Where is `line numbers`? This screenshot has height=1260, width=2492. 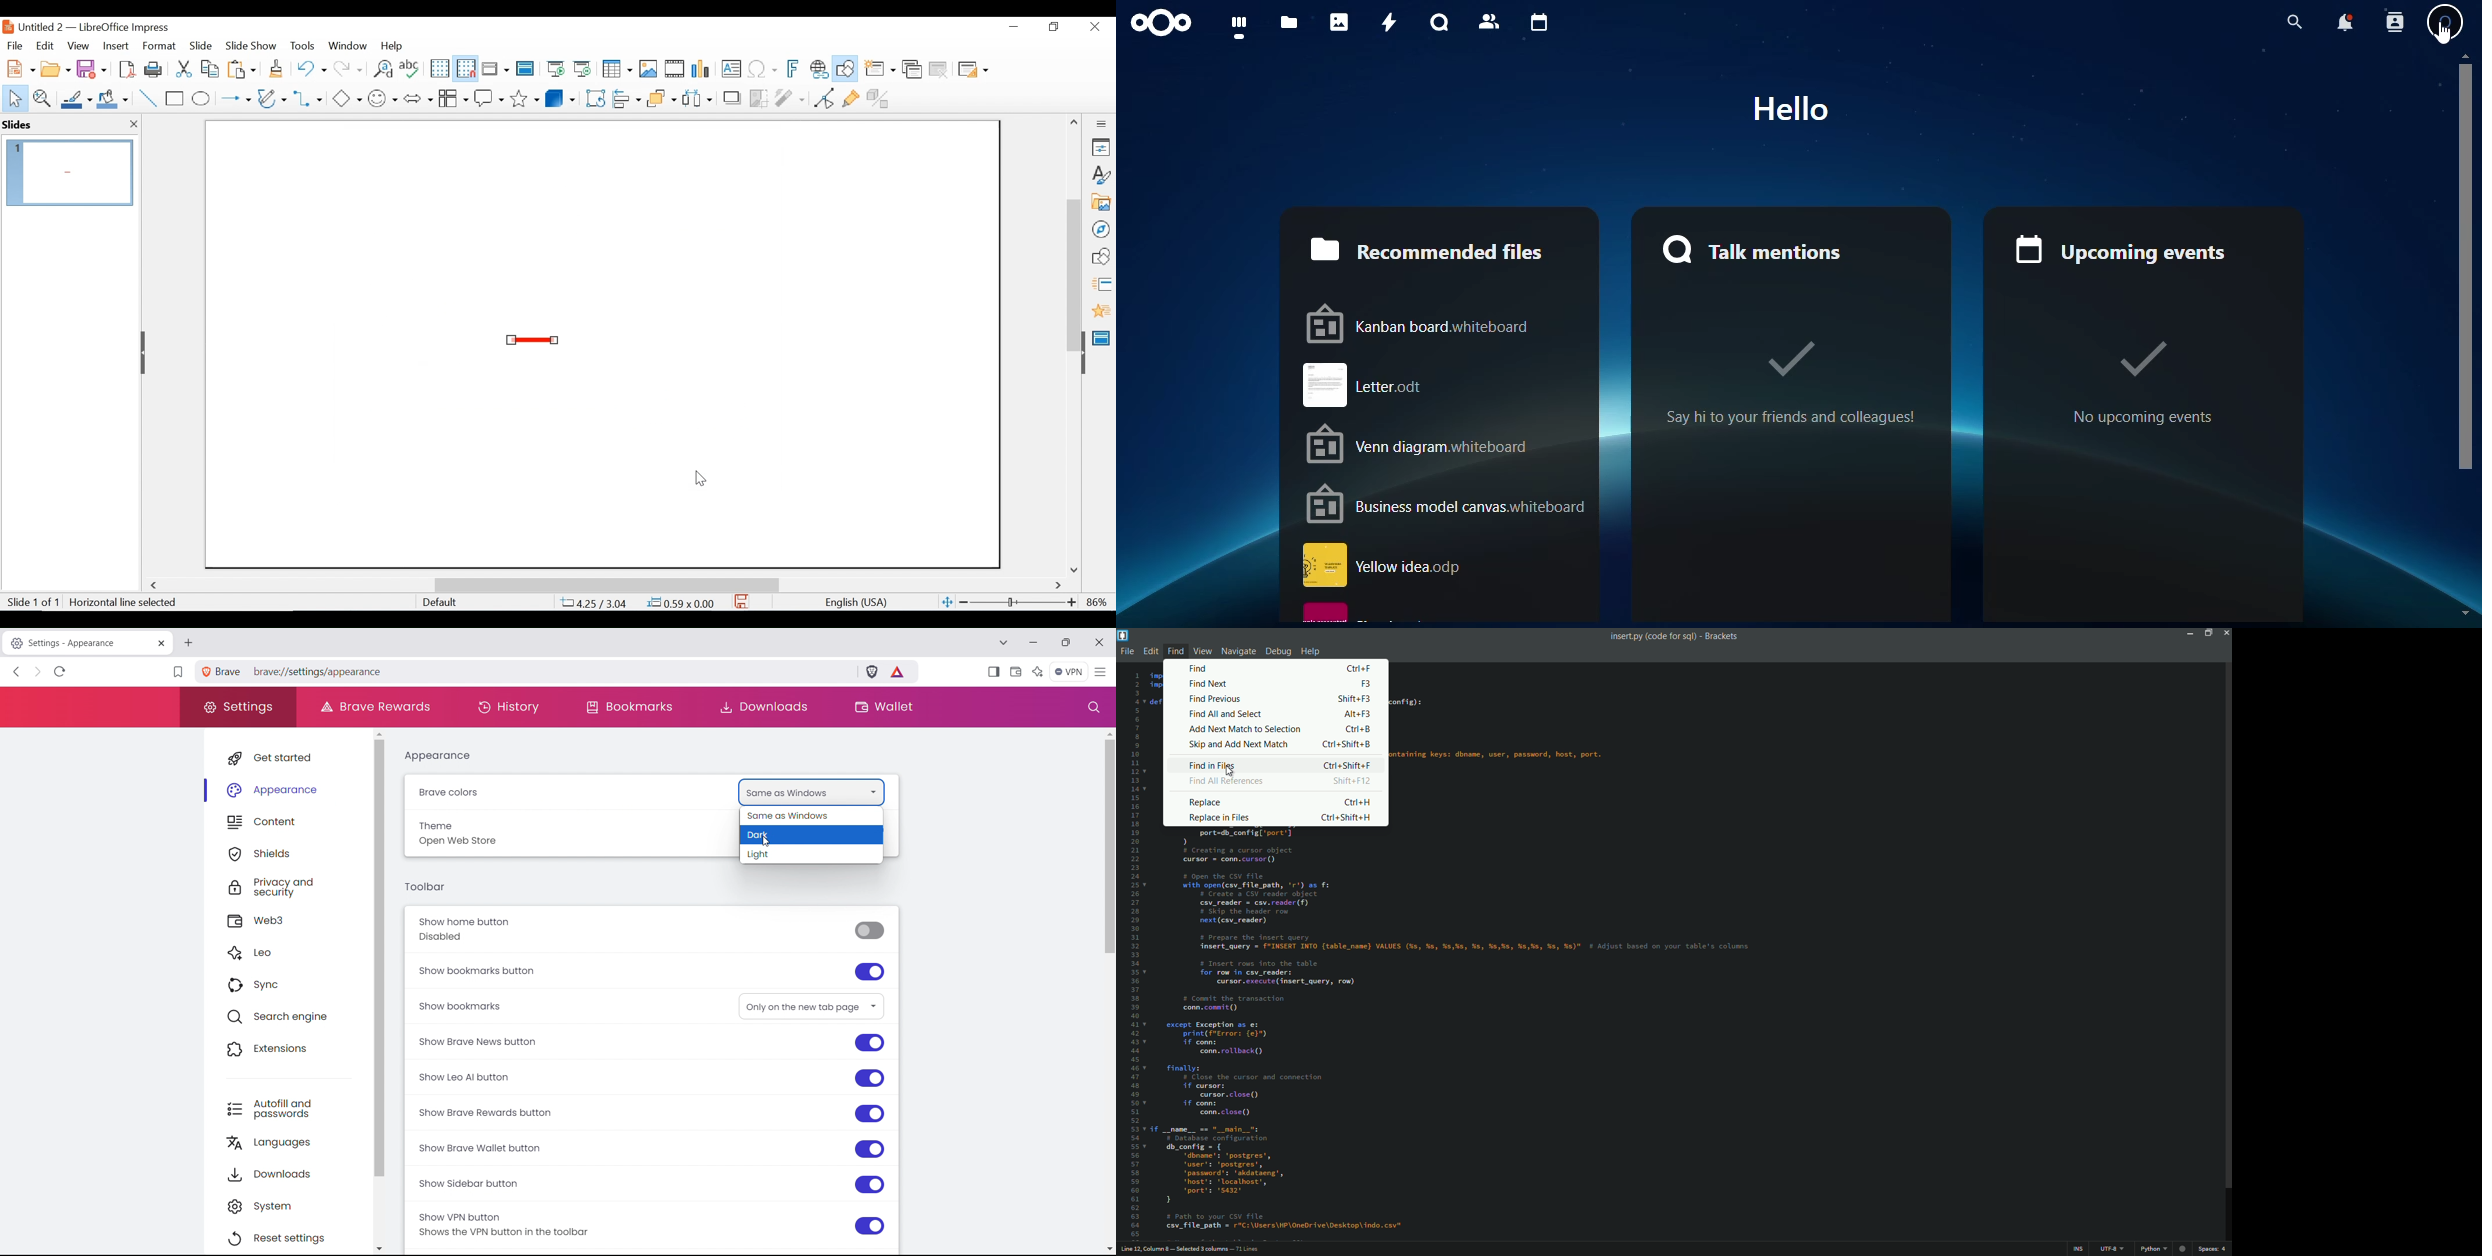 line numbers is located at coordinates (1132, 954).